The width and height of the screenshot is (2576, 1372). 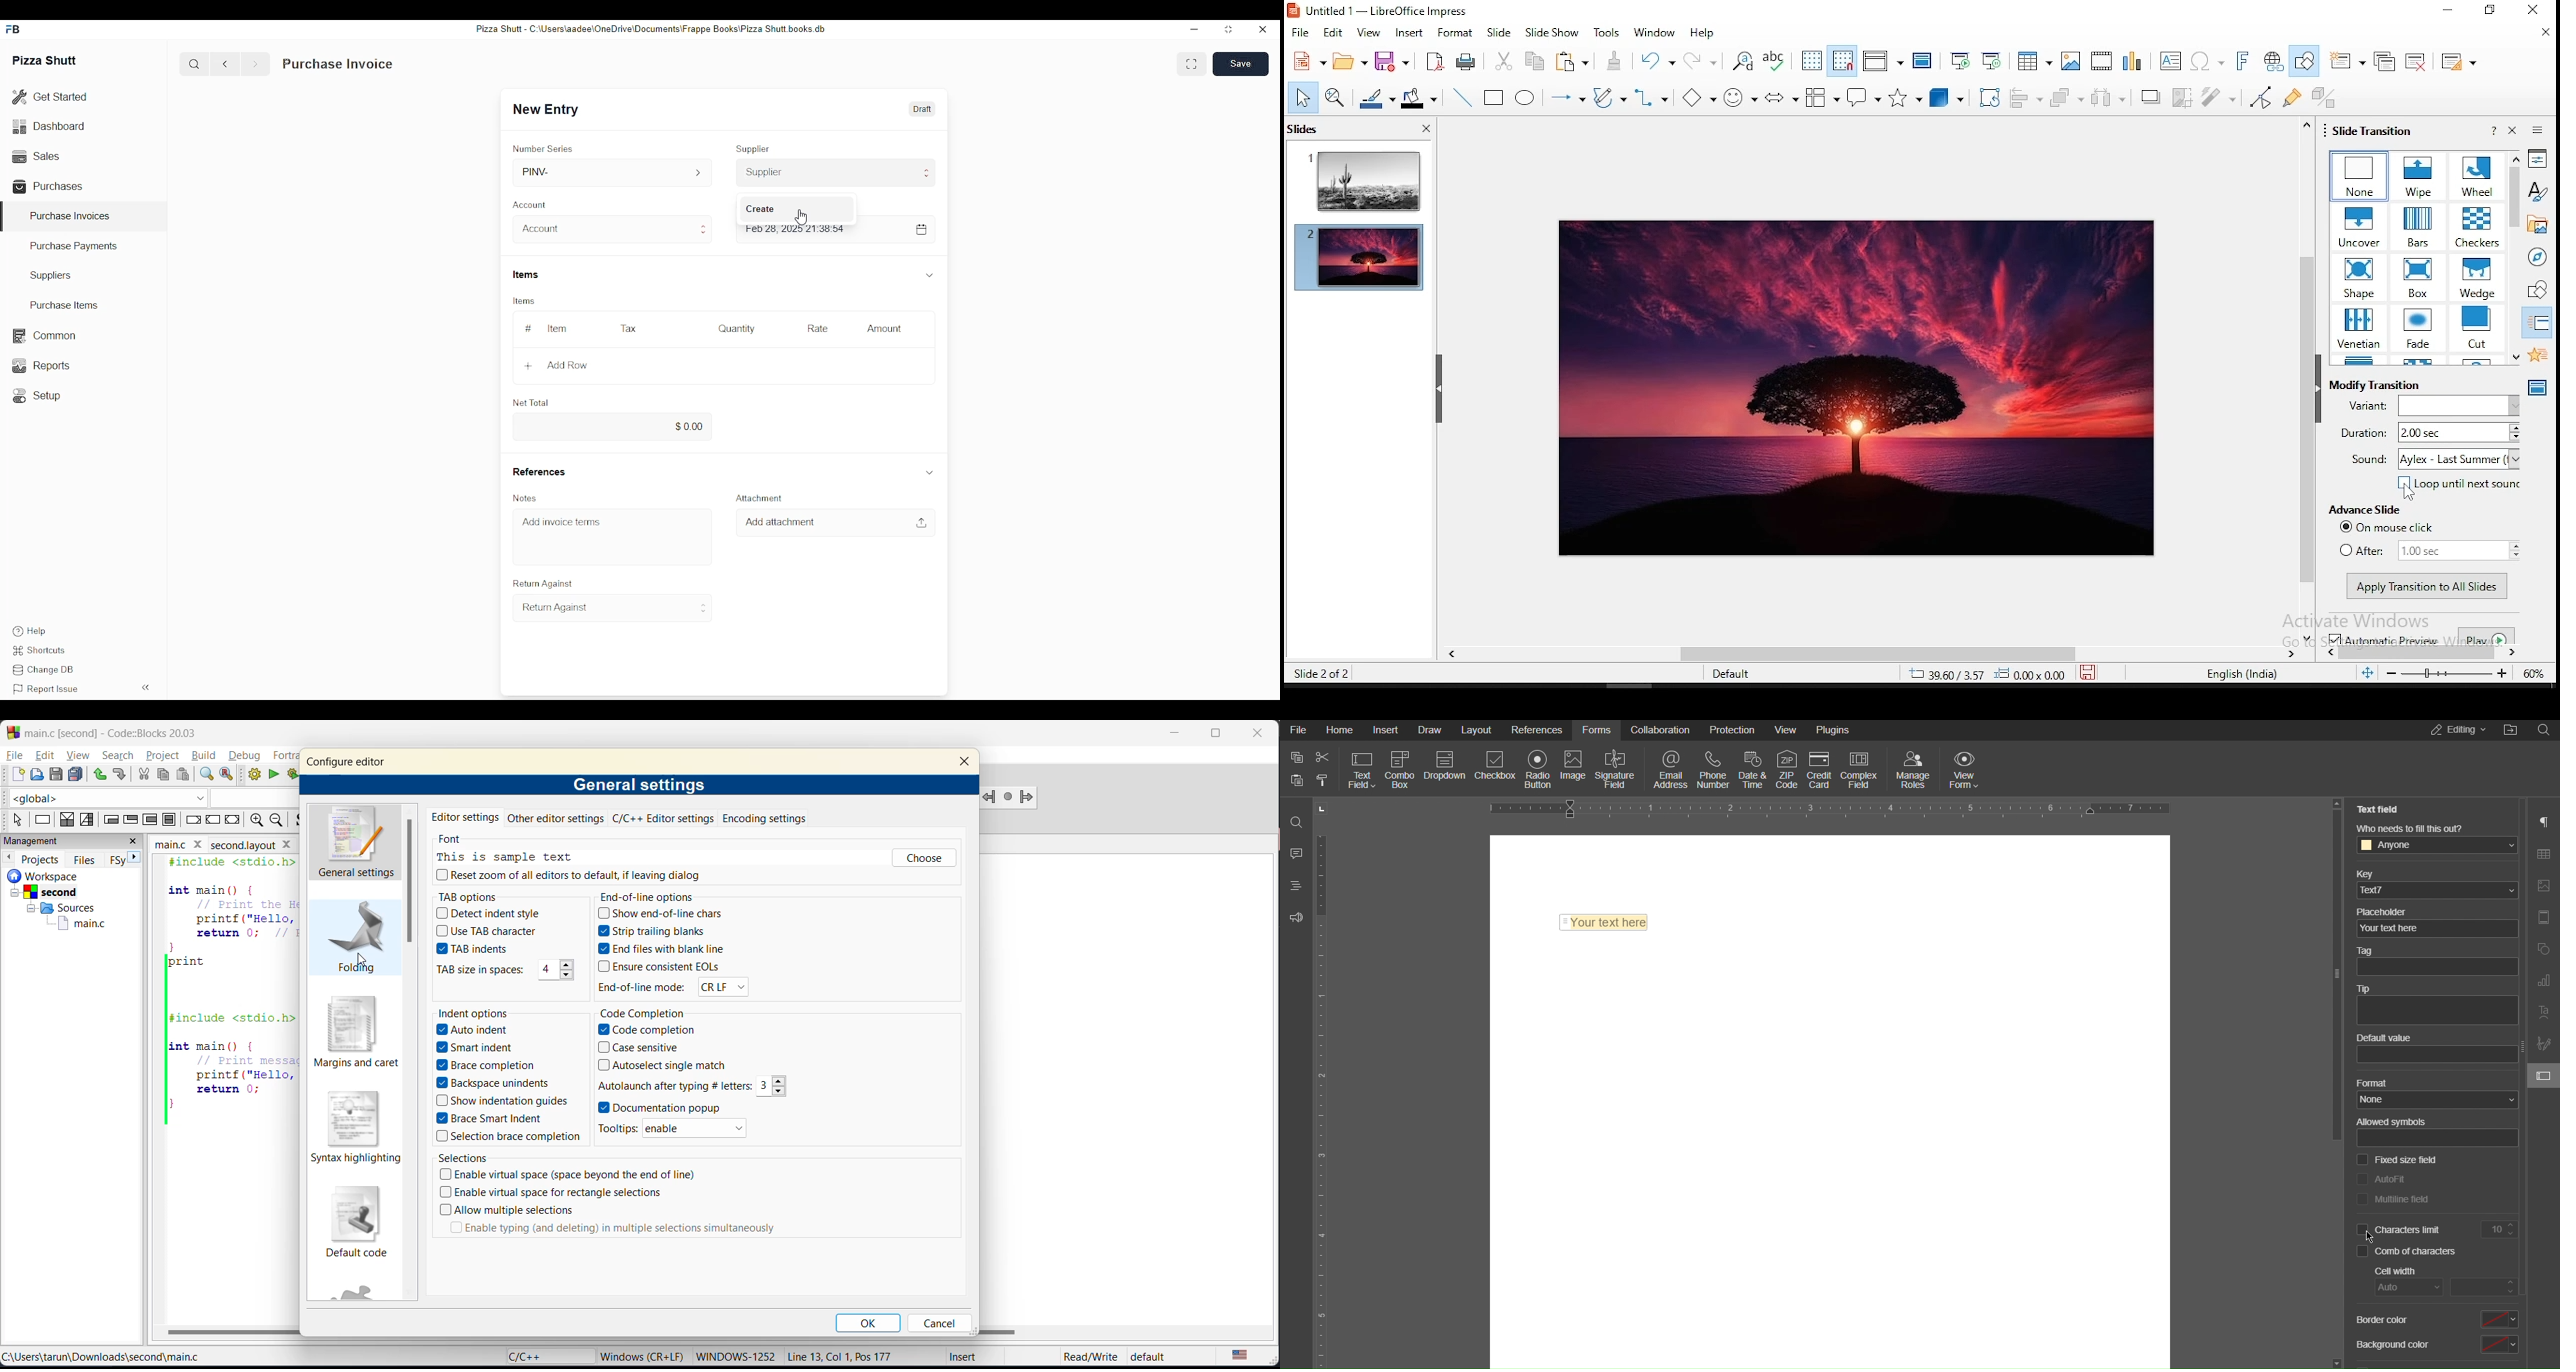 I want to click on Layout, so click(x=1479, y=731).